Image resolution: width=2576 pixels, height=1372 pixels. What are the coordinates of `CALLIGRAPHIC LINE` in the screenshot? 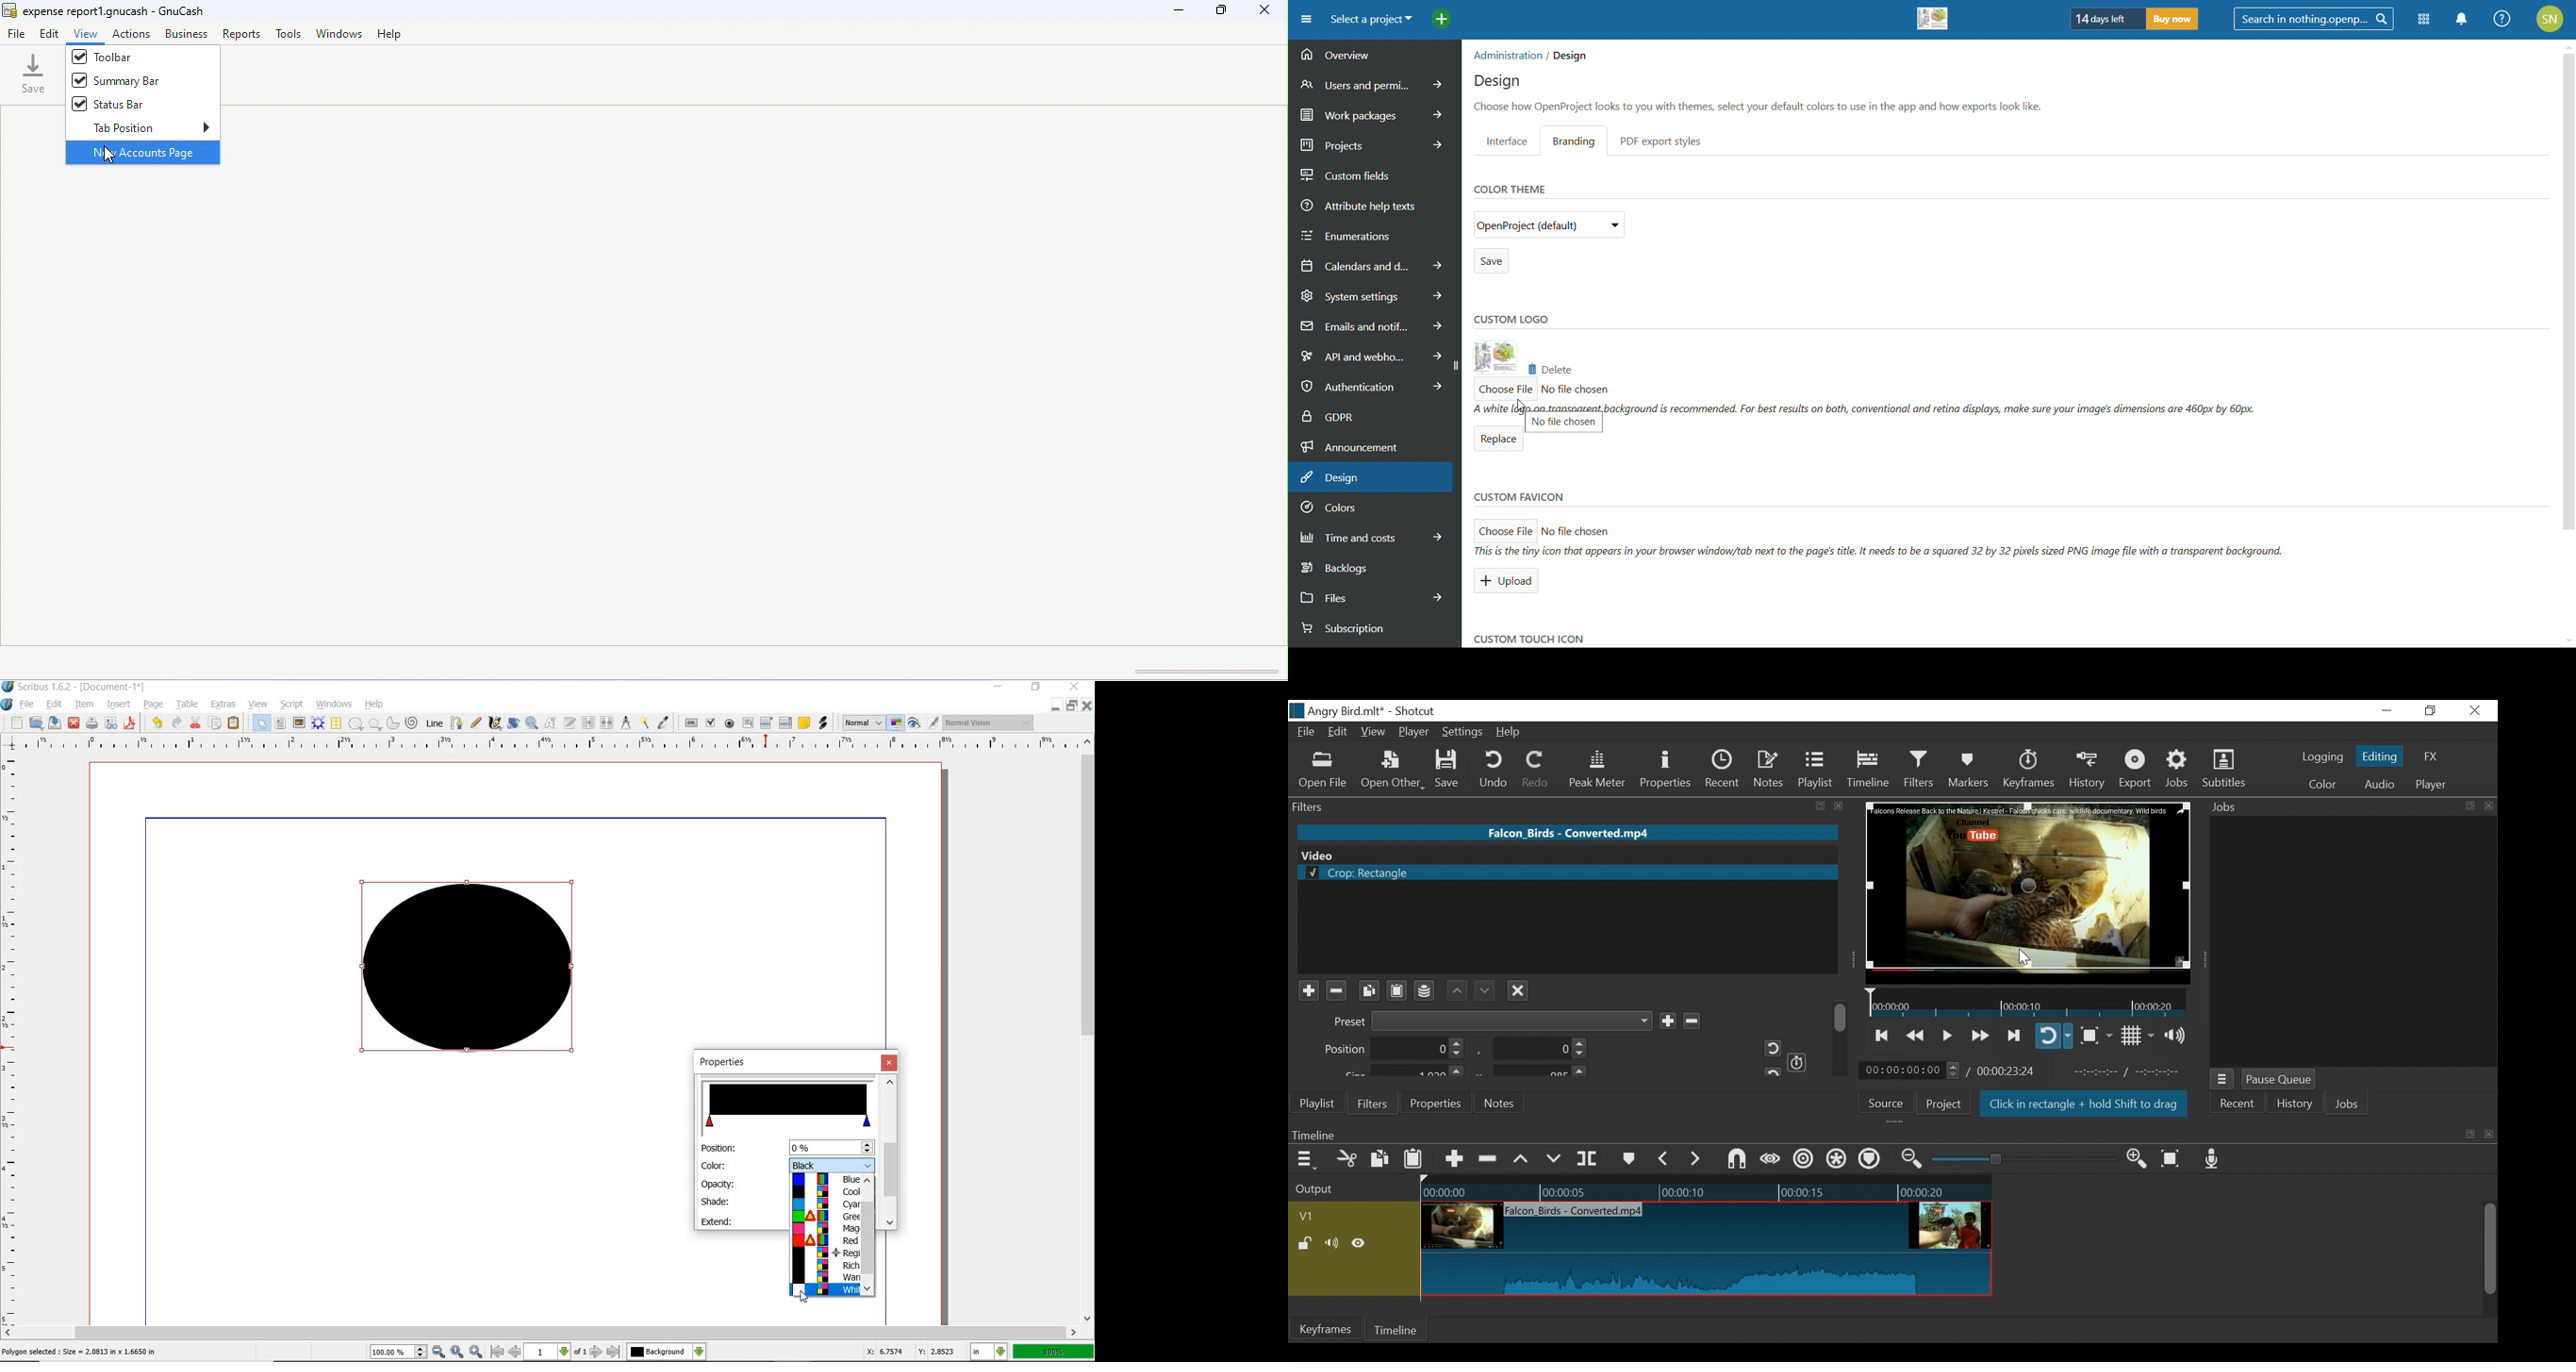 It's located at (495, 723).